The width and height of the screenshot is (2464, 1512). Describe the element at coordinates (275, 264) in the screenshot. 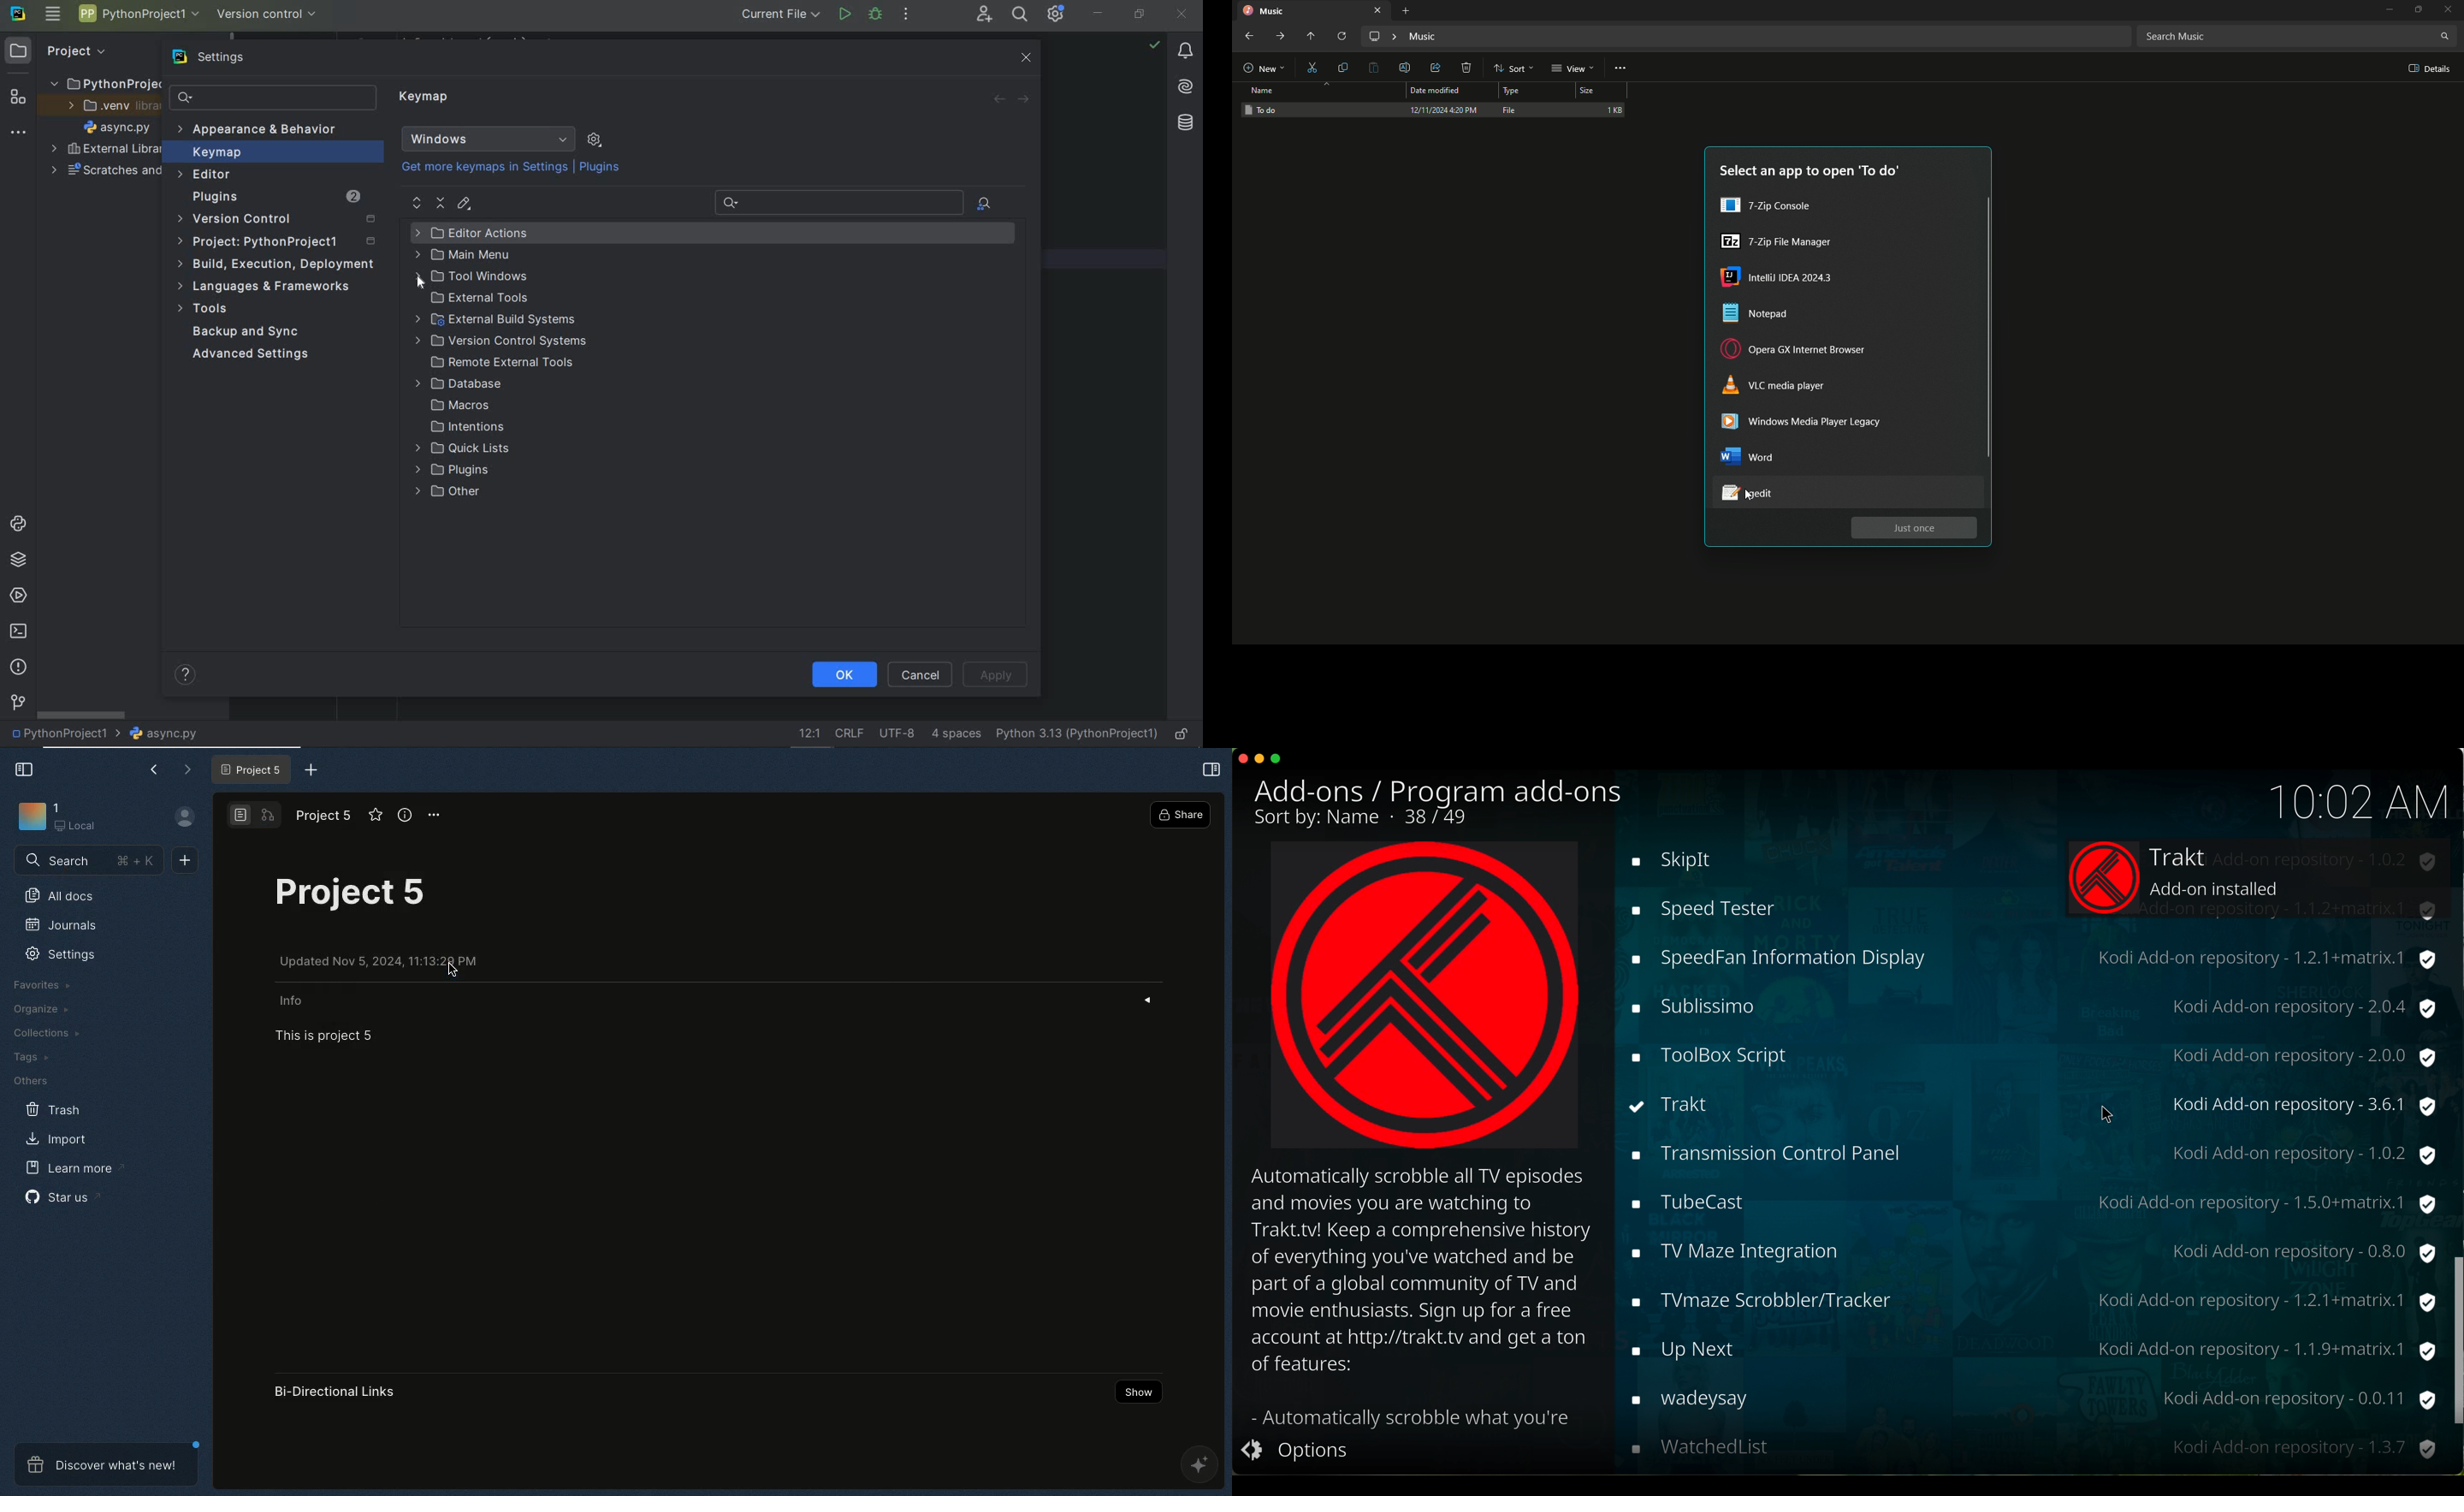

I see `build, execution, deployment` at that location.